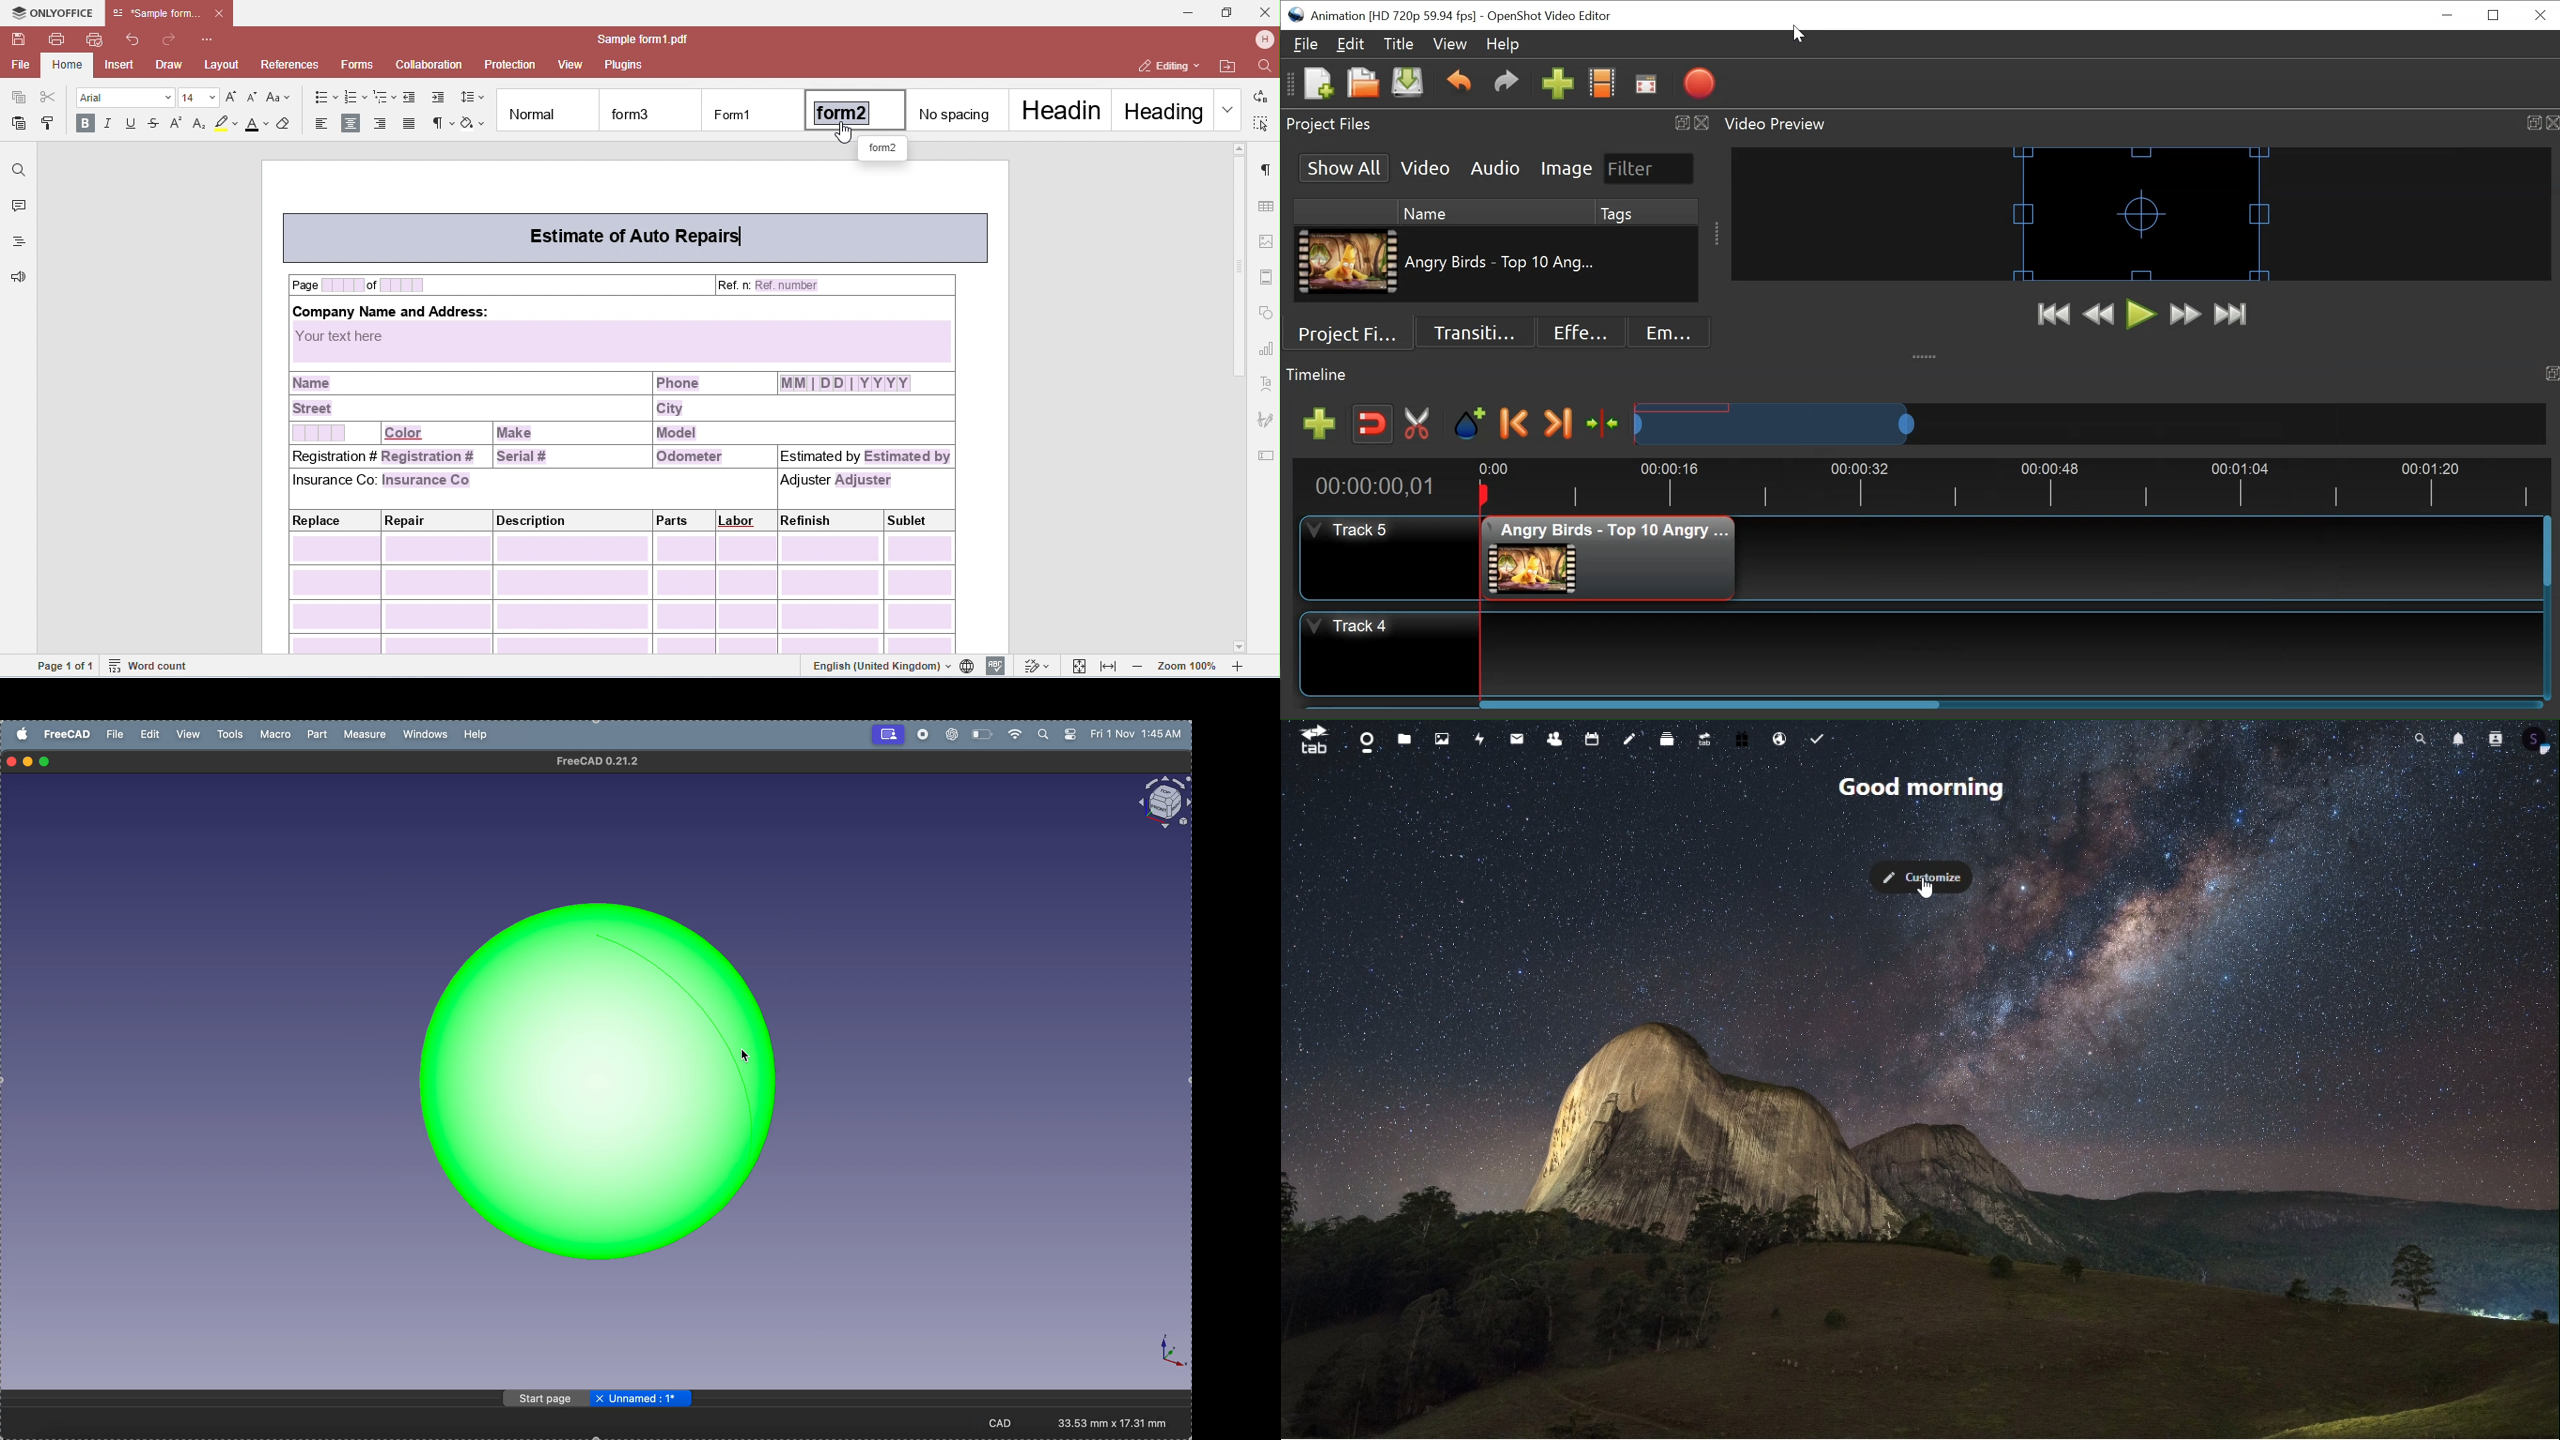 The height and width of the screenshot is (1456, 2576). Describe the element at coordinates (2541, 748) in the screenshot. I see `profile` at that location.